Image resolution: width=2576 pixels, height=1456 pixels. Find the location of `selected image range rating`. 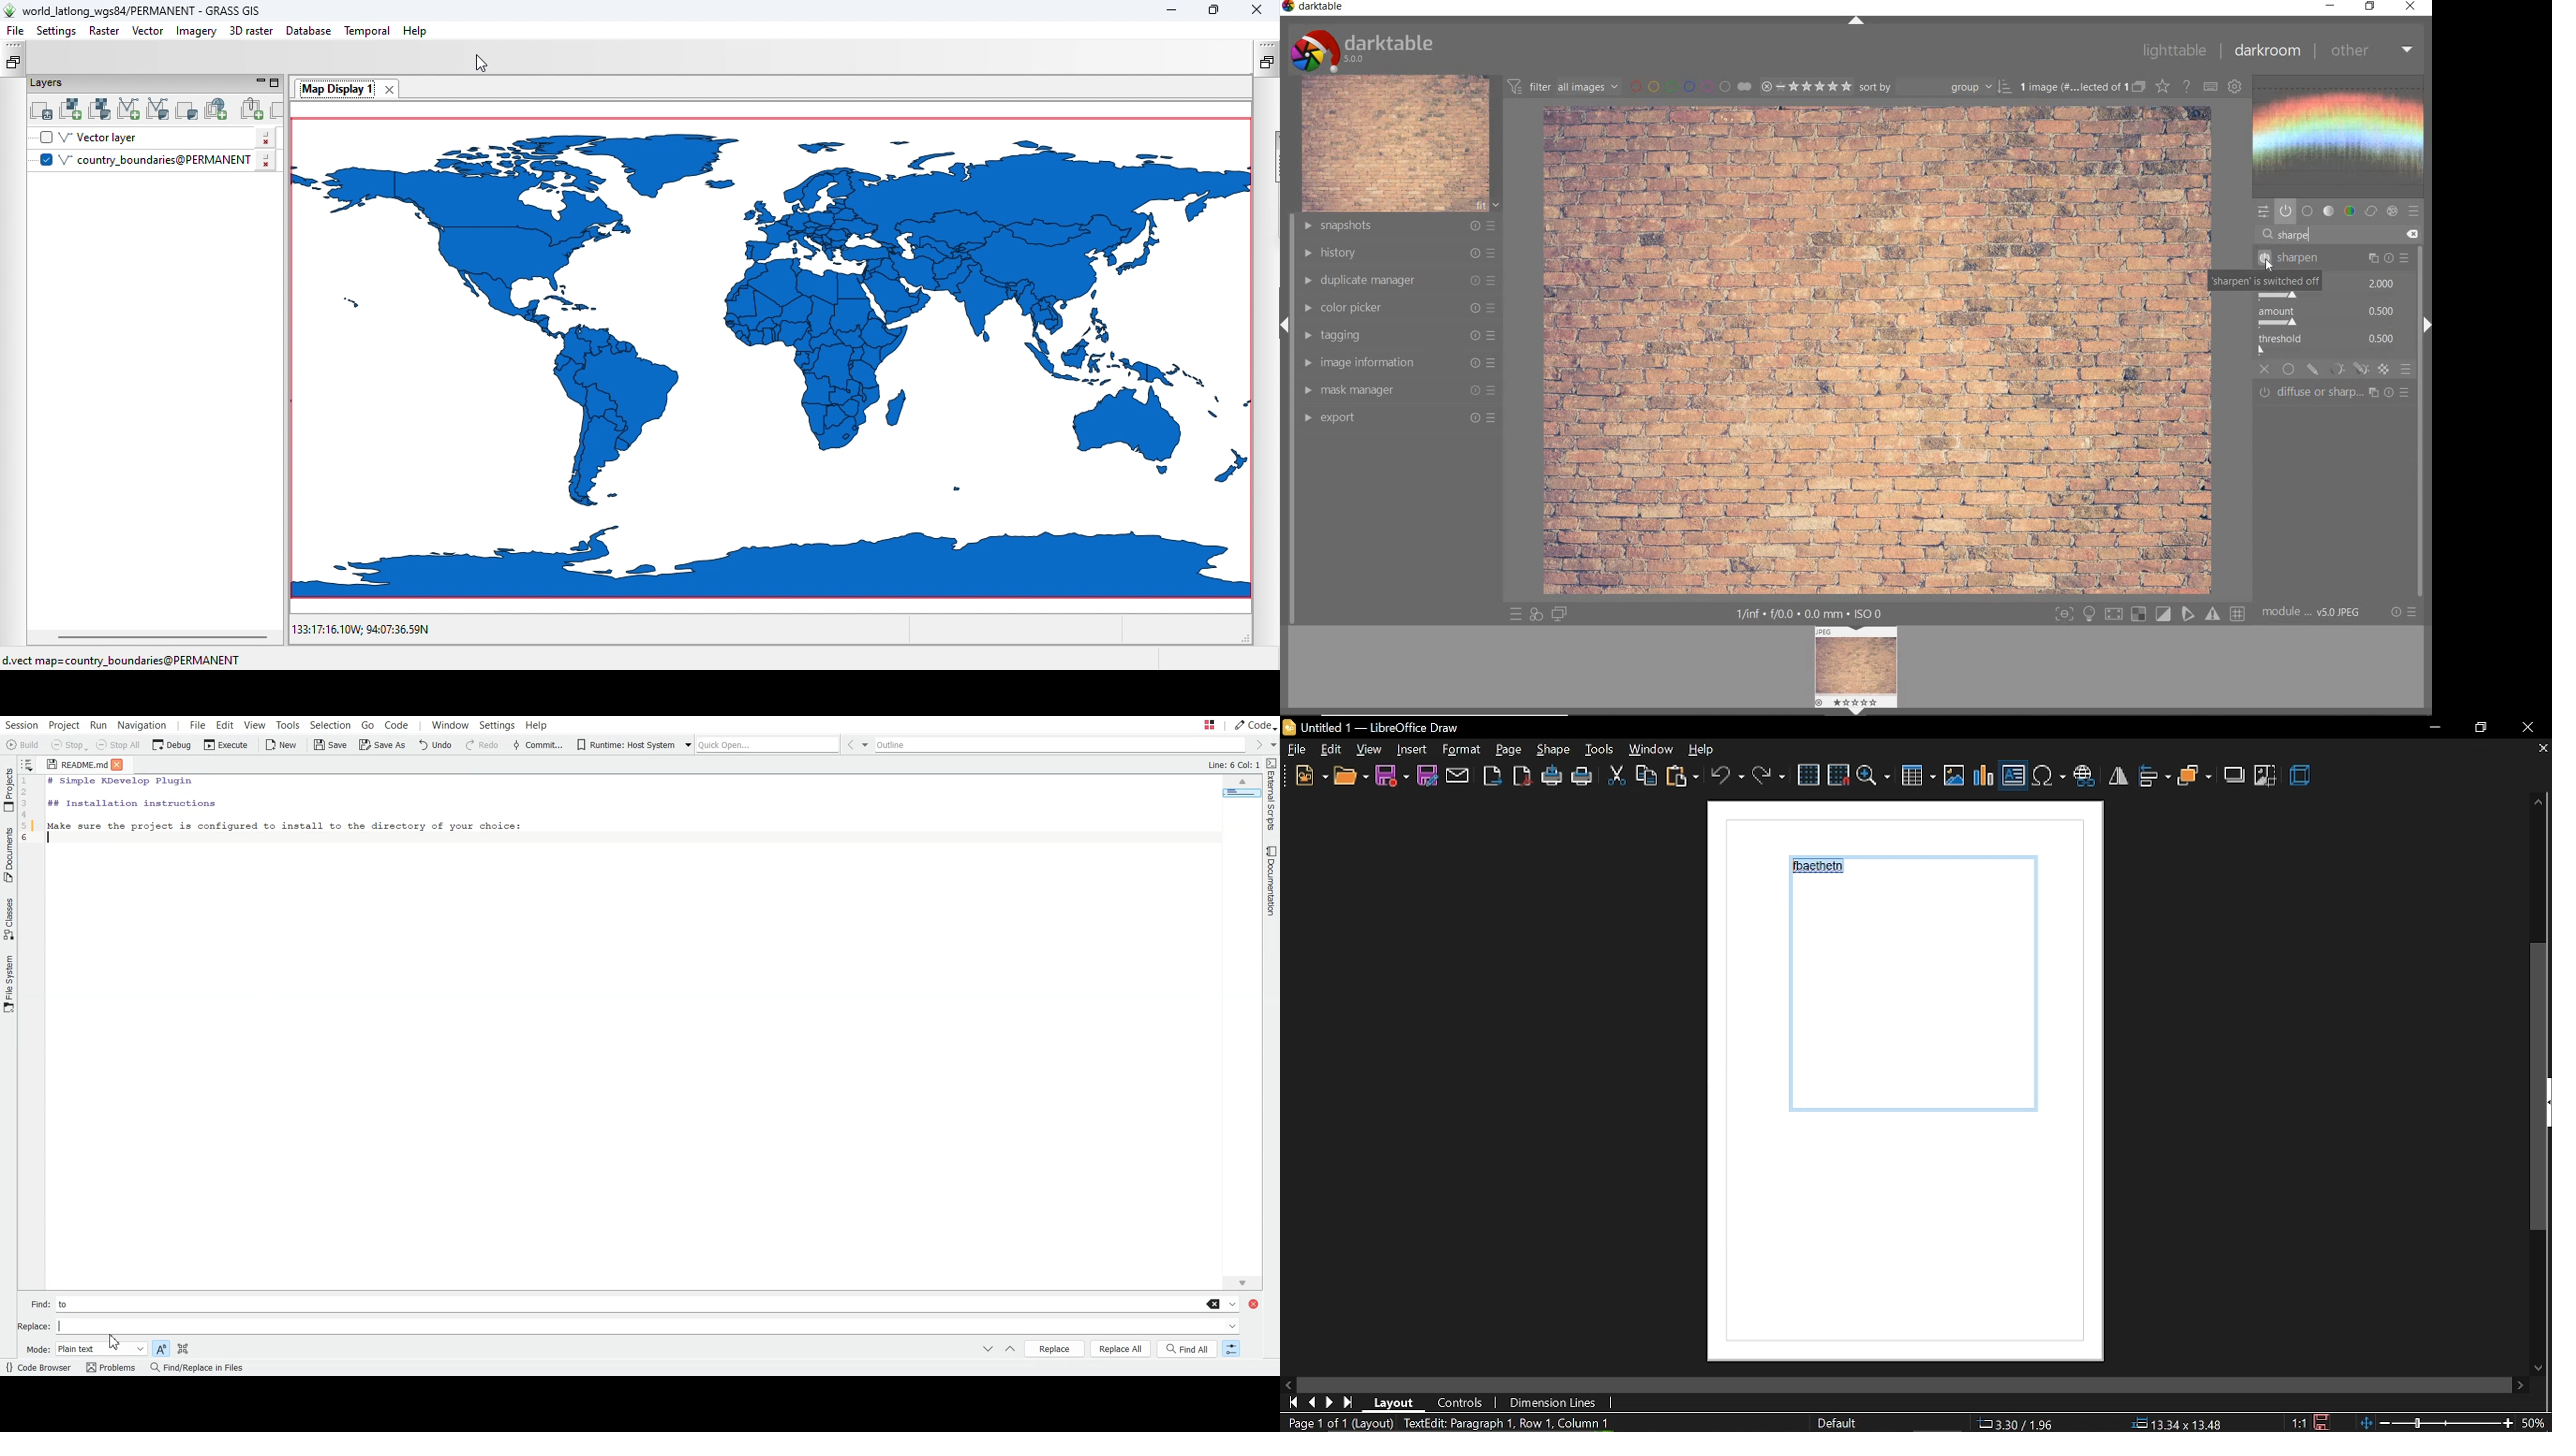

selected image range rating is located at coordinates (1806, 86).